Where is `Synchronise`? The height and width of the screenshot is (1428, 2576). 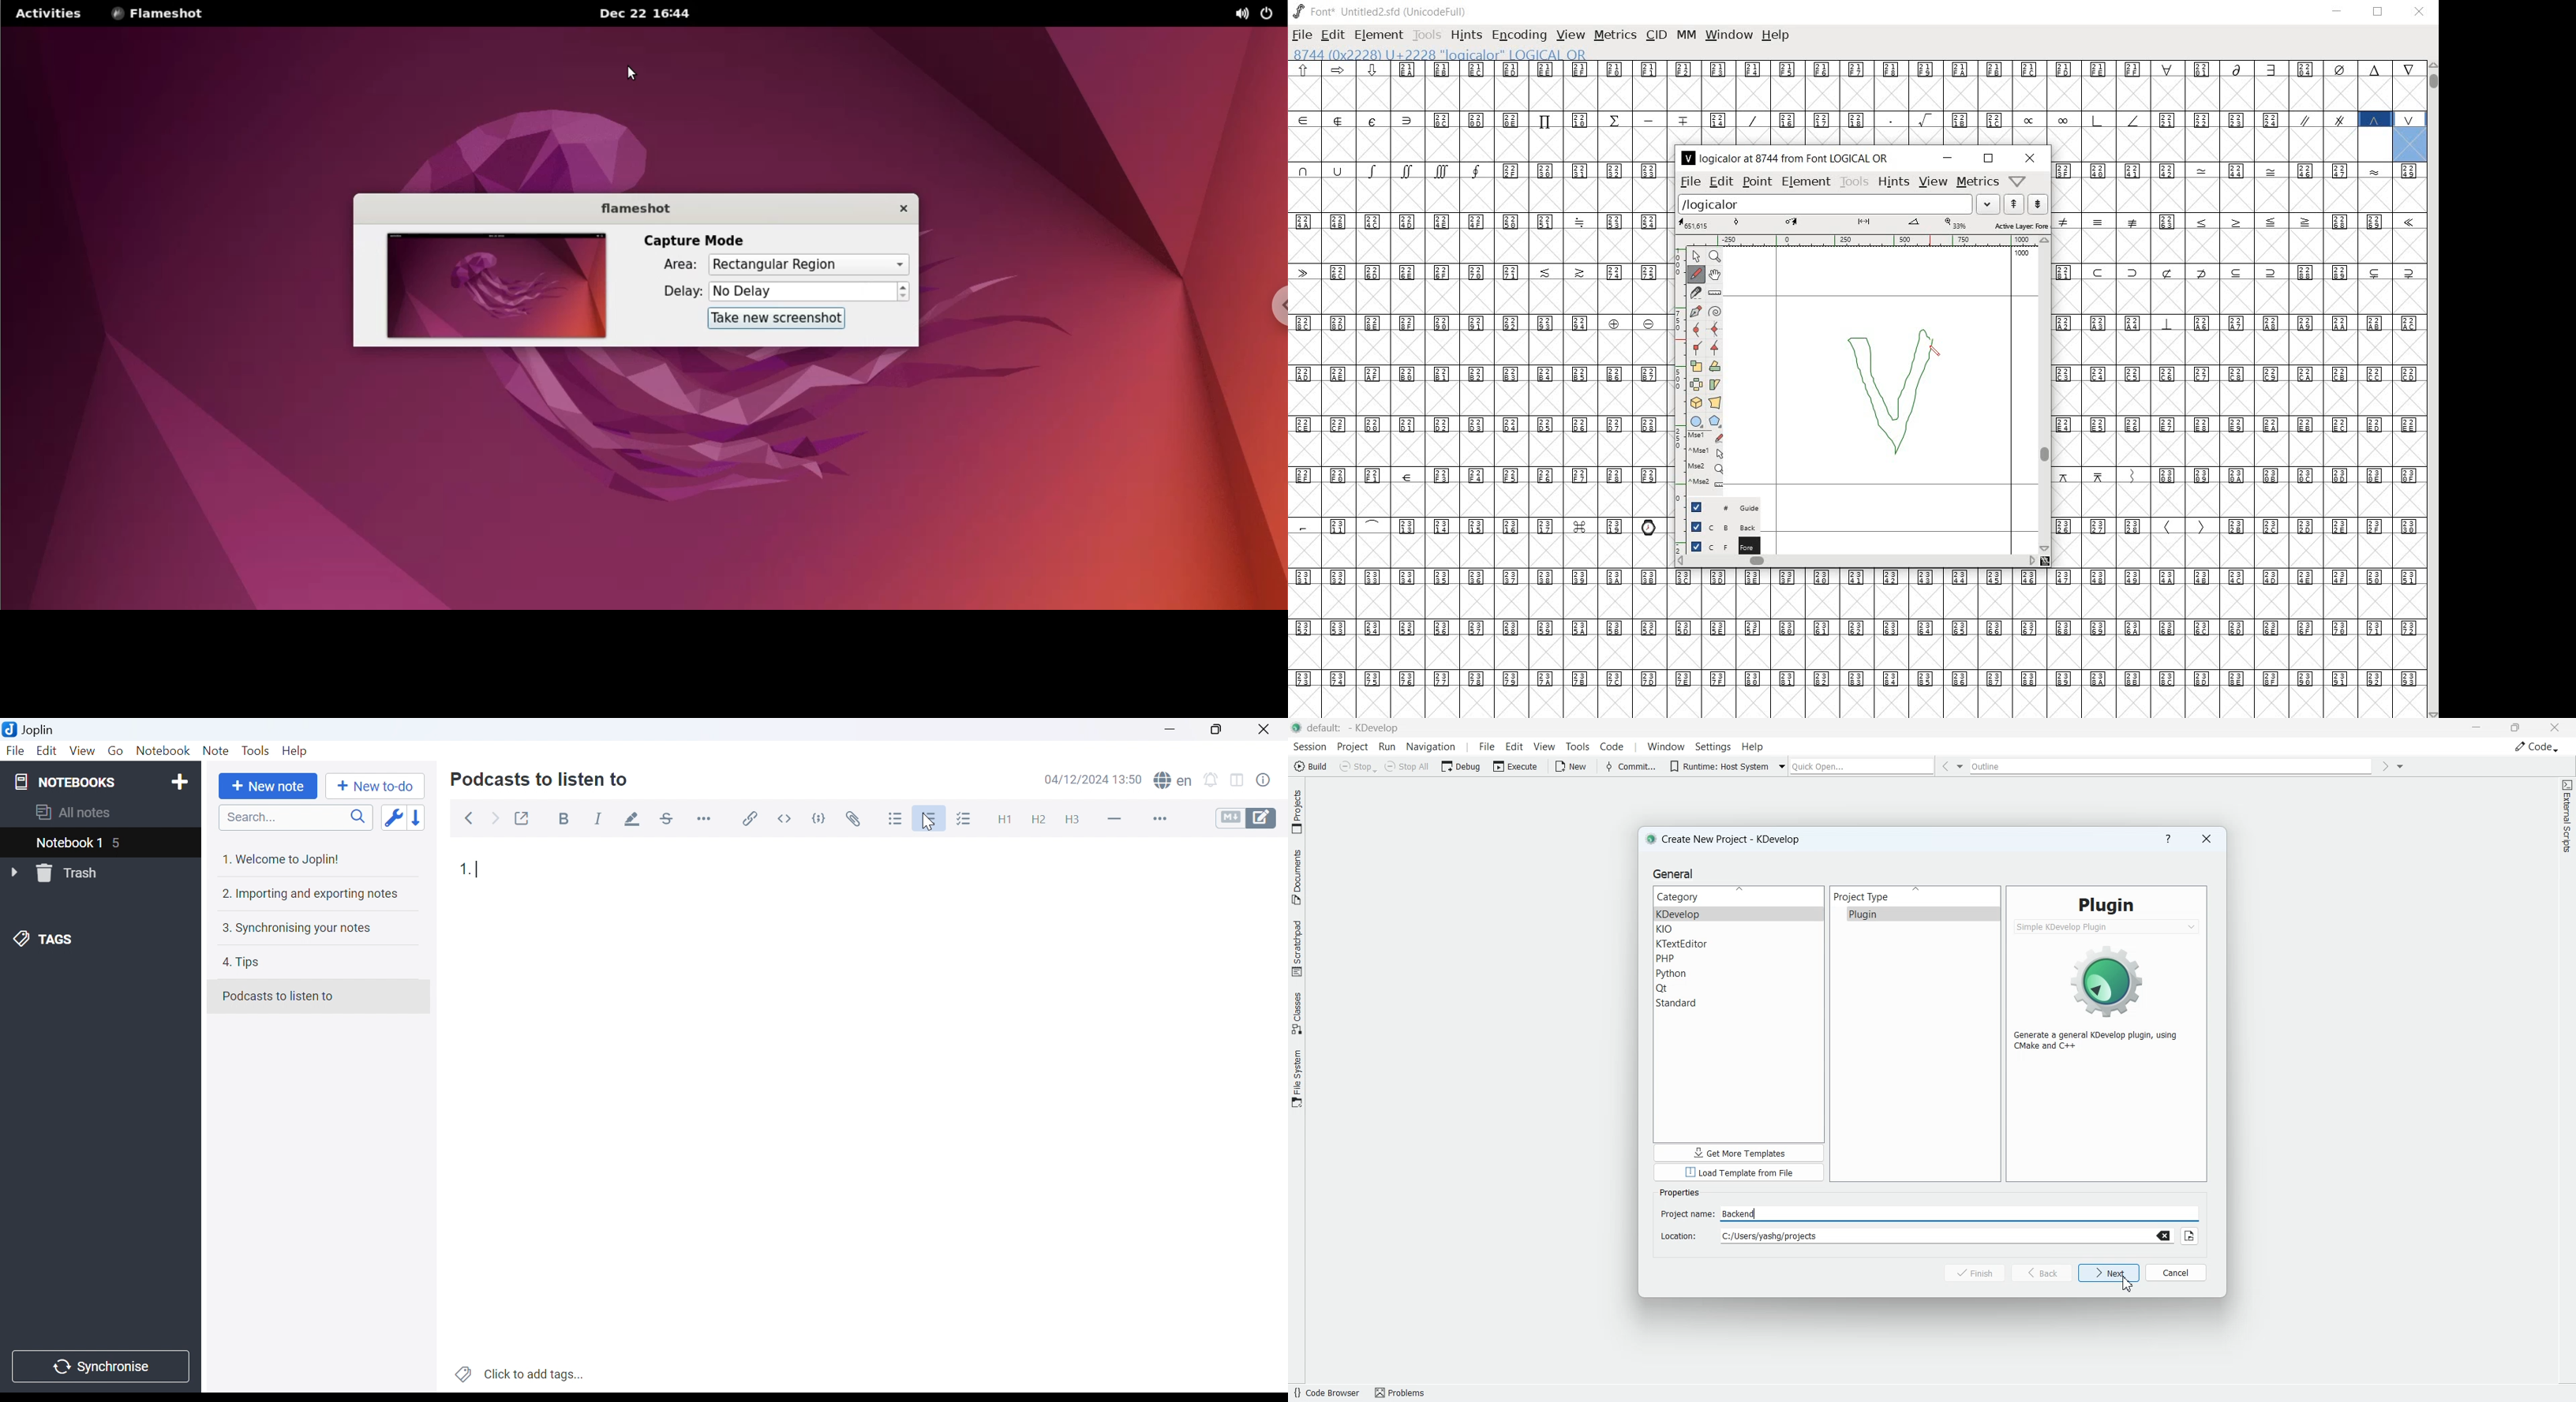
Synchronise is located at coordinates (103, 1367).